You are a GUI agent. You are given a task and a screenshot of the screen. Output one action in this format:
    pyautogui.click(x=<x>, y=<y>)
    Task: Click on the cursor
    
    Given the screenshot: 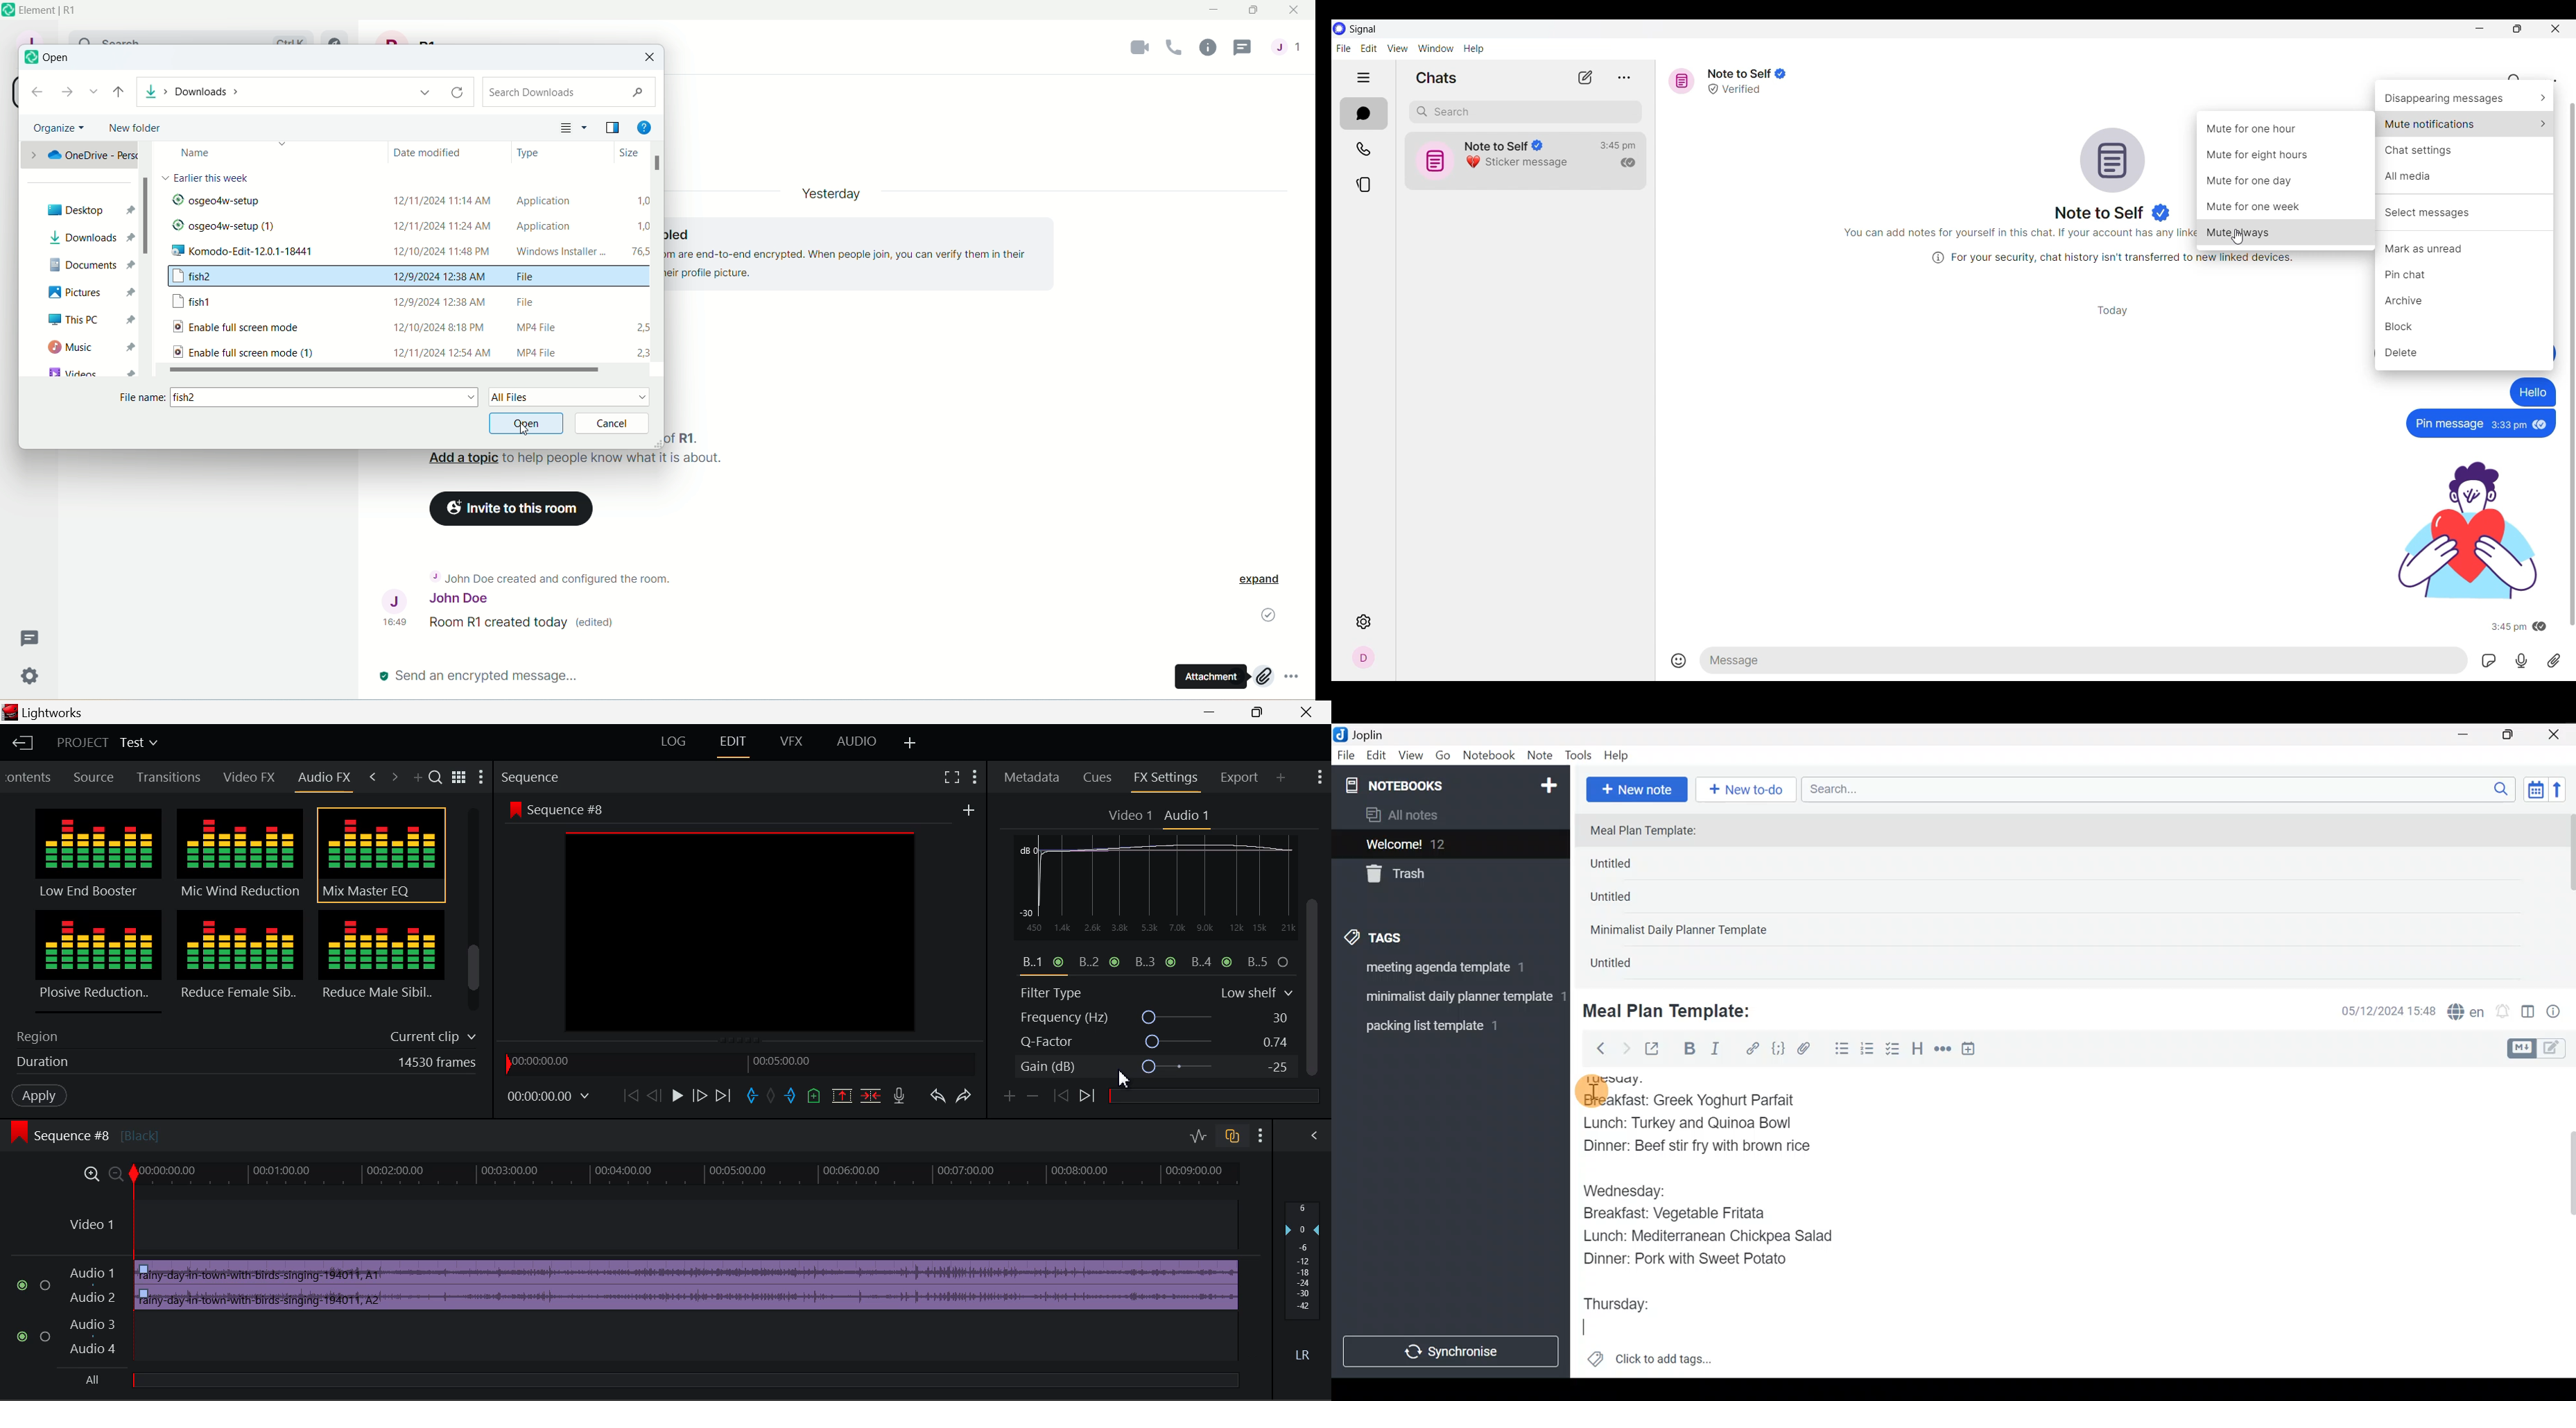 What is the action you would take?
    pyautogui.click(x=528, y=429)
    